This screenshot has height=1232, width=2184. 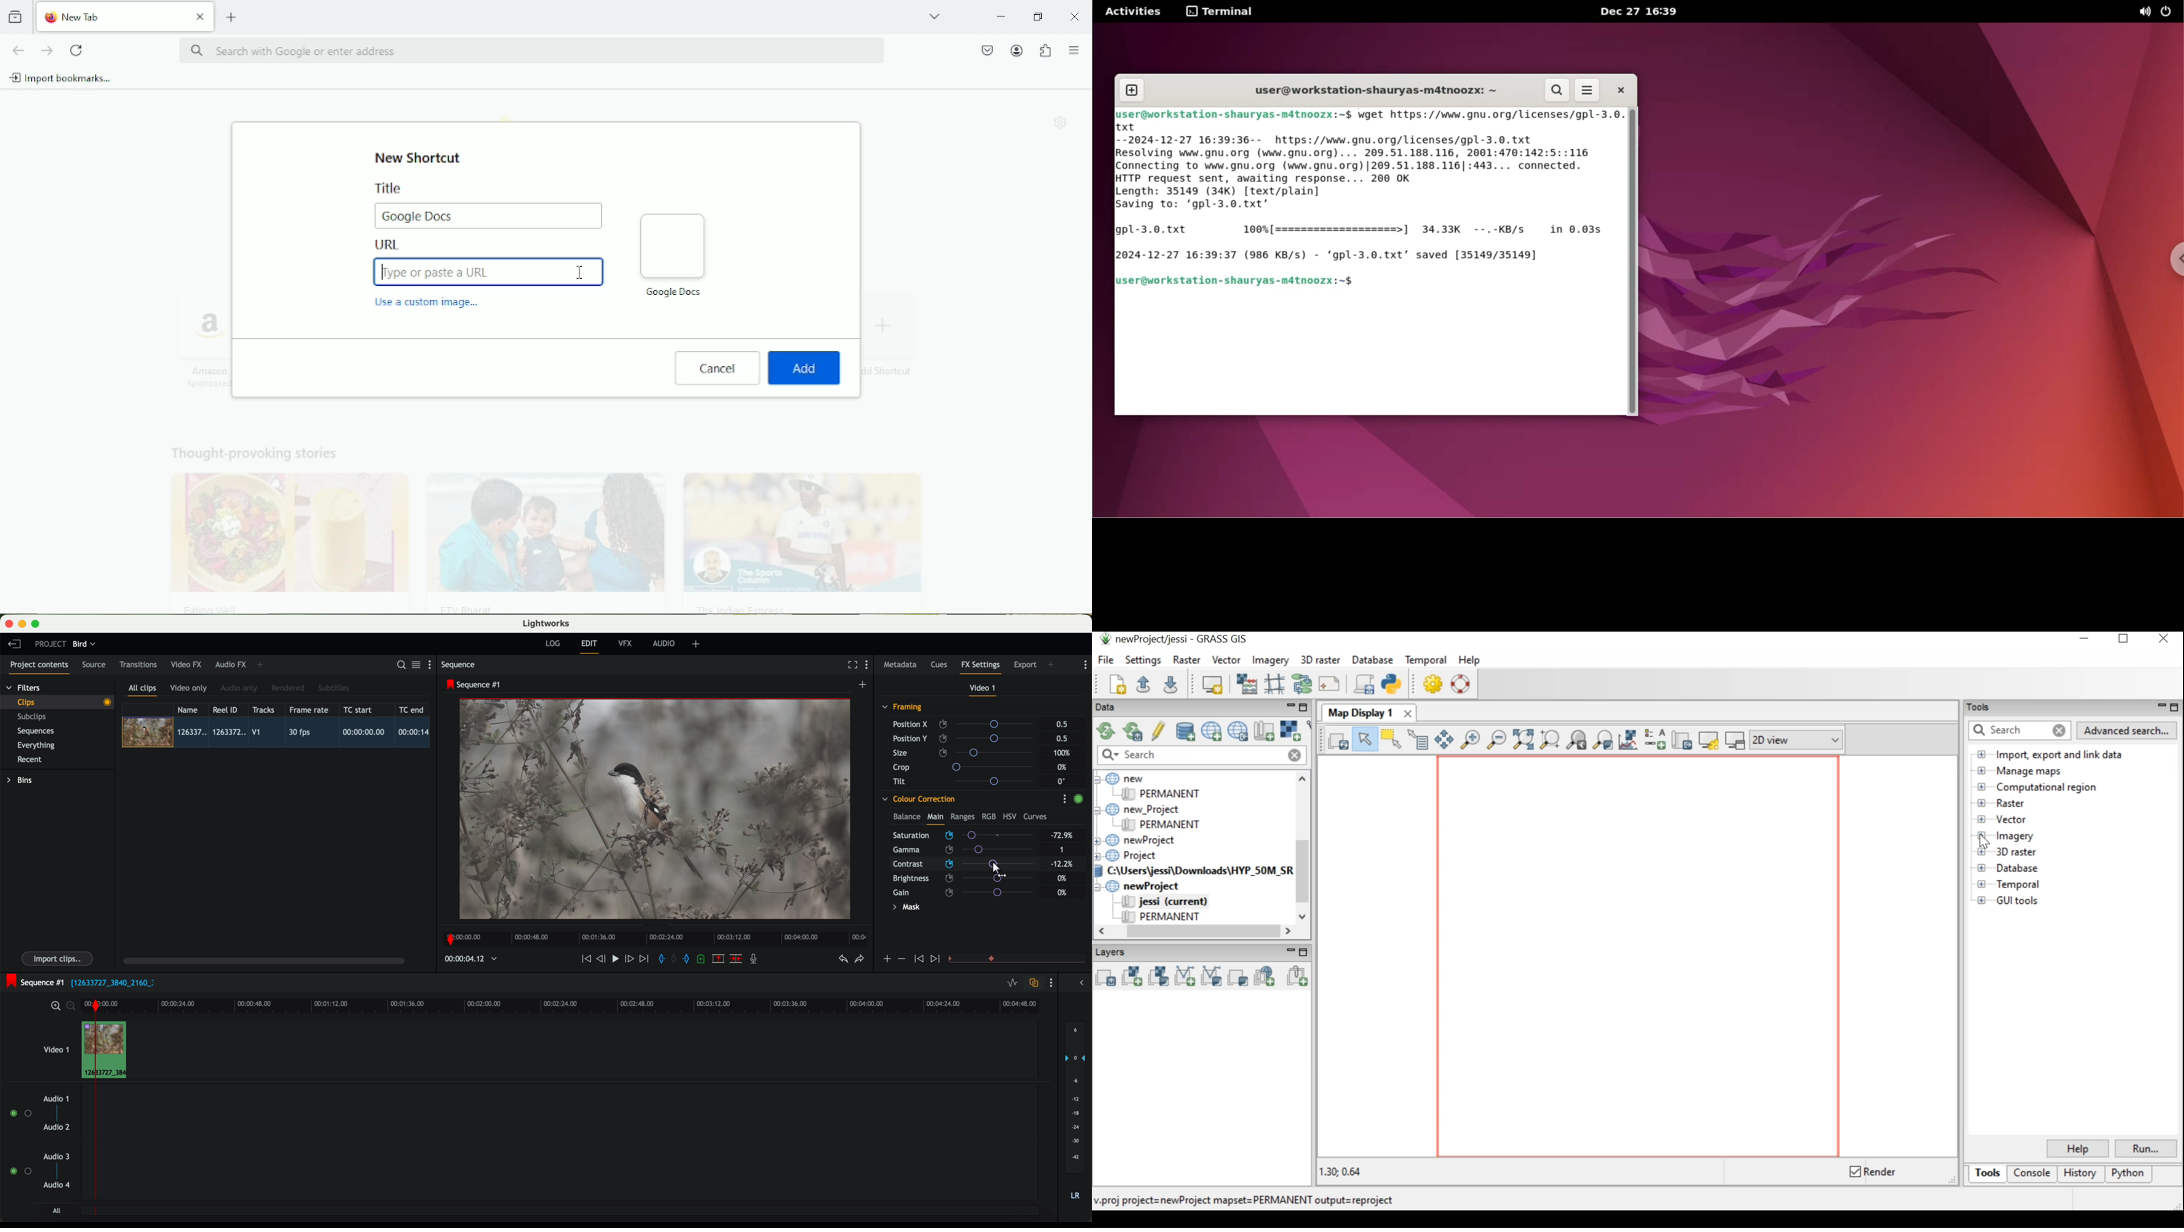 What do you see at coordinates (1062, 877) in the screenshot?
I see `0%` at bounding box center [1062, 877].